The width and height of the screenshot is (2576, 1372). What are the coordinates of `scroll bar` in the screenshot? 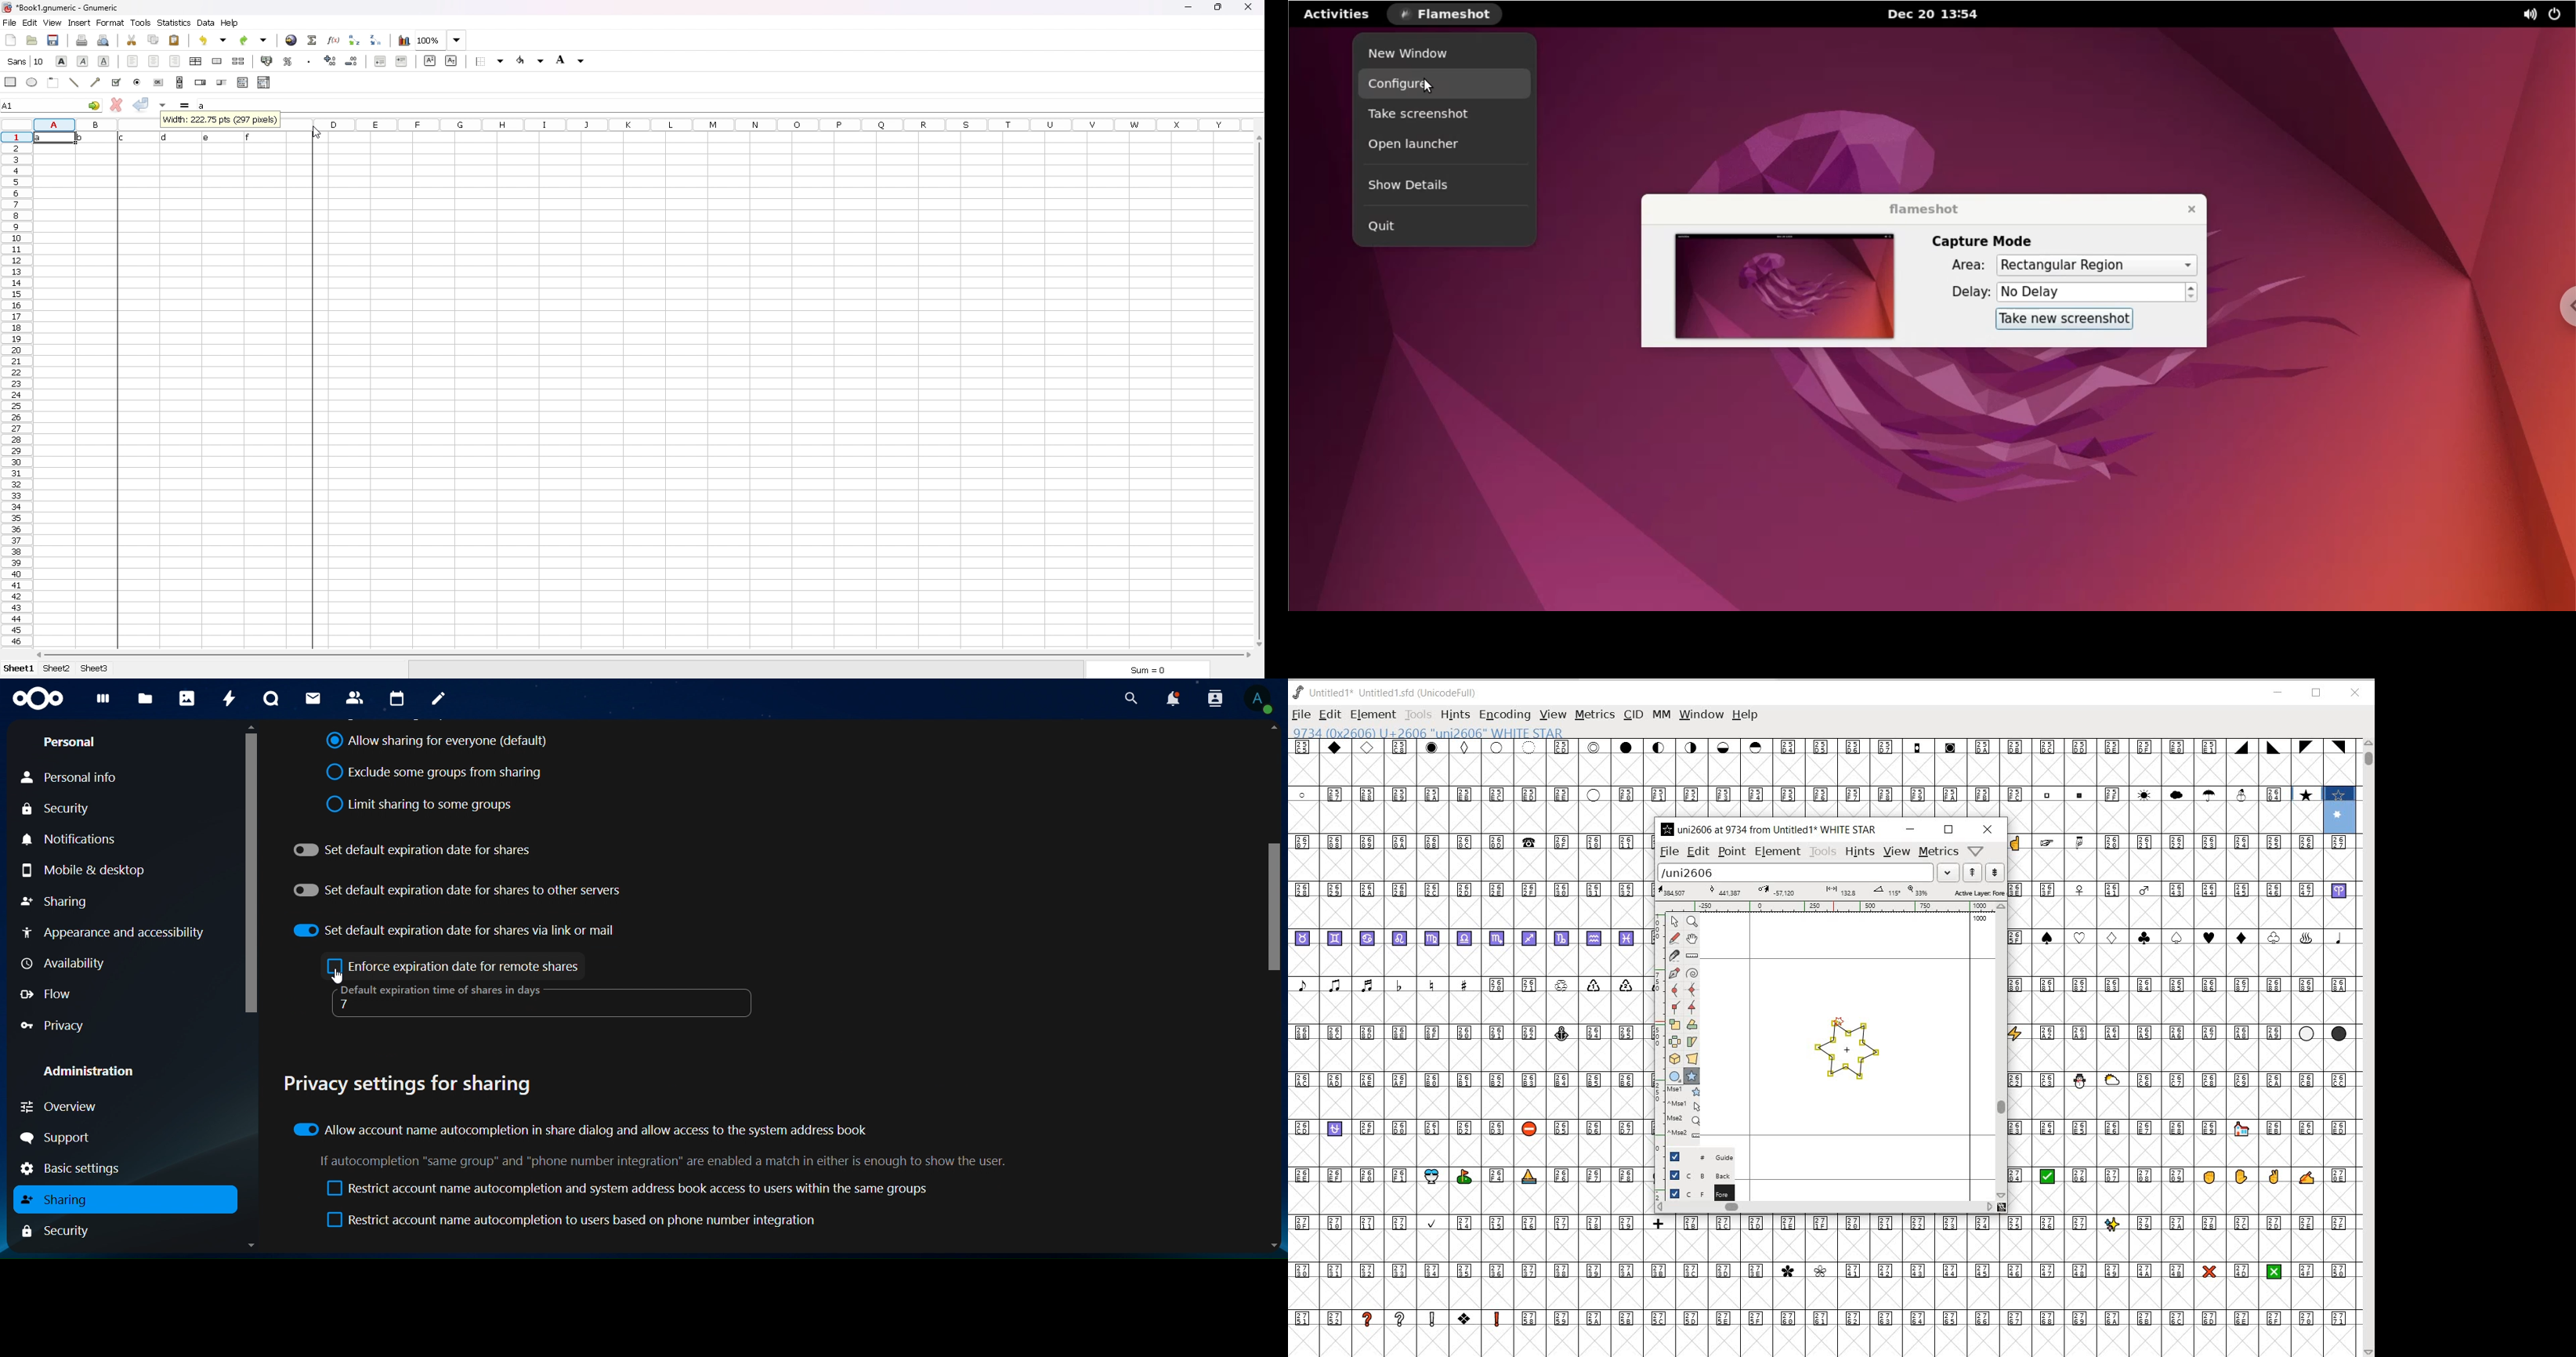 It's located at (646, 655).